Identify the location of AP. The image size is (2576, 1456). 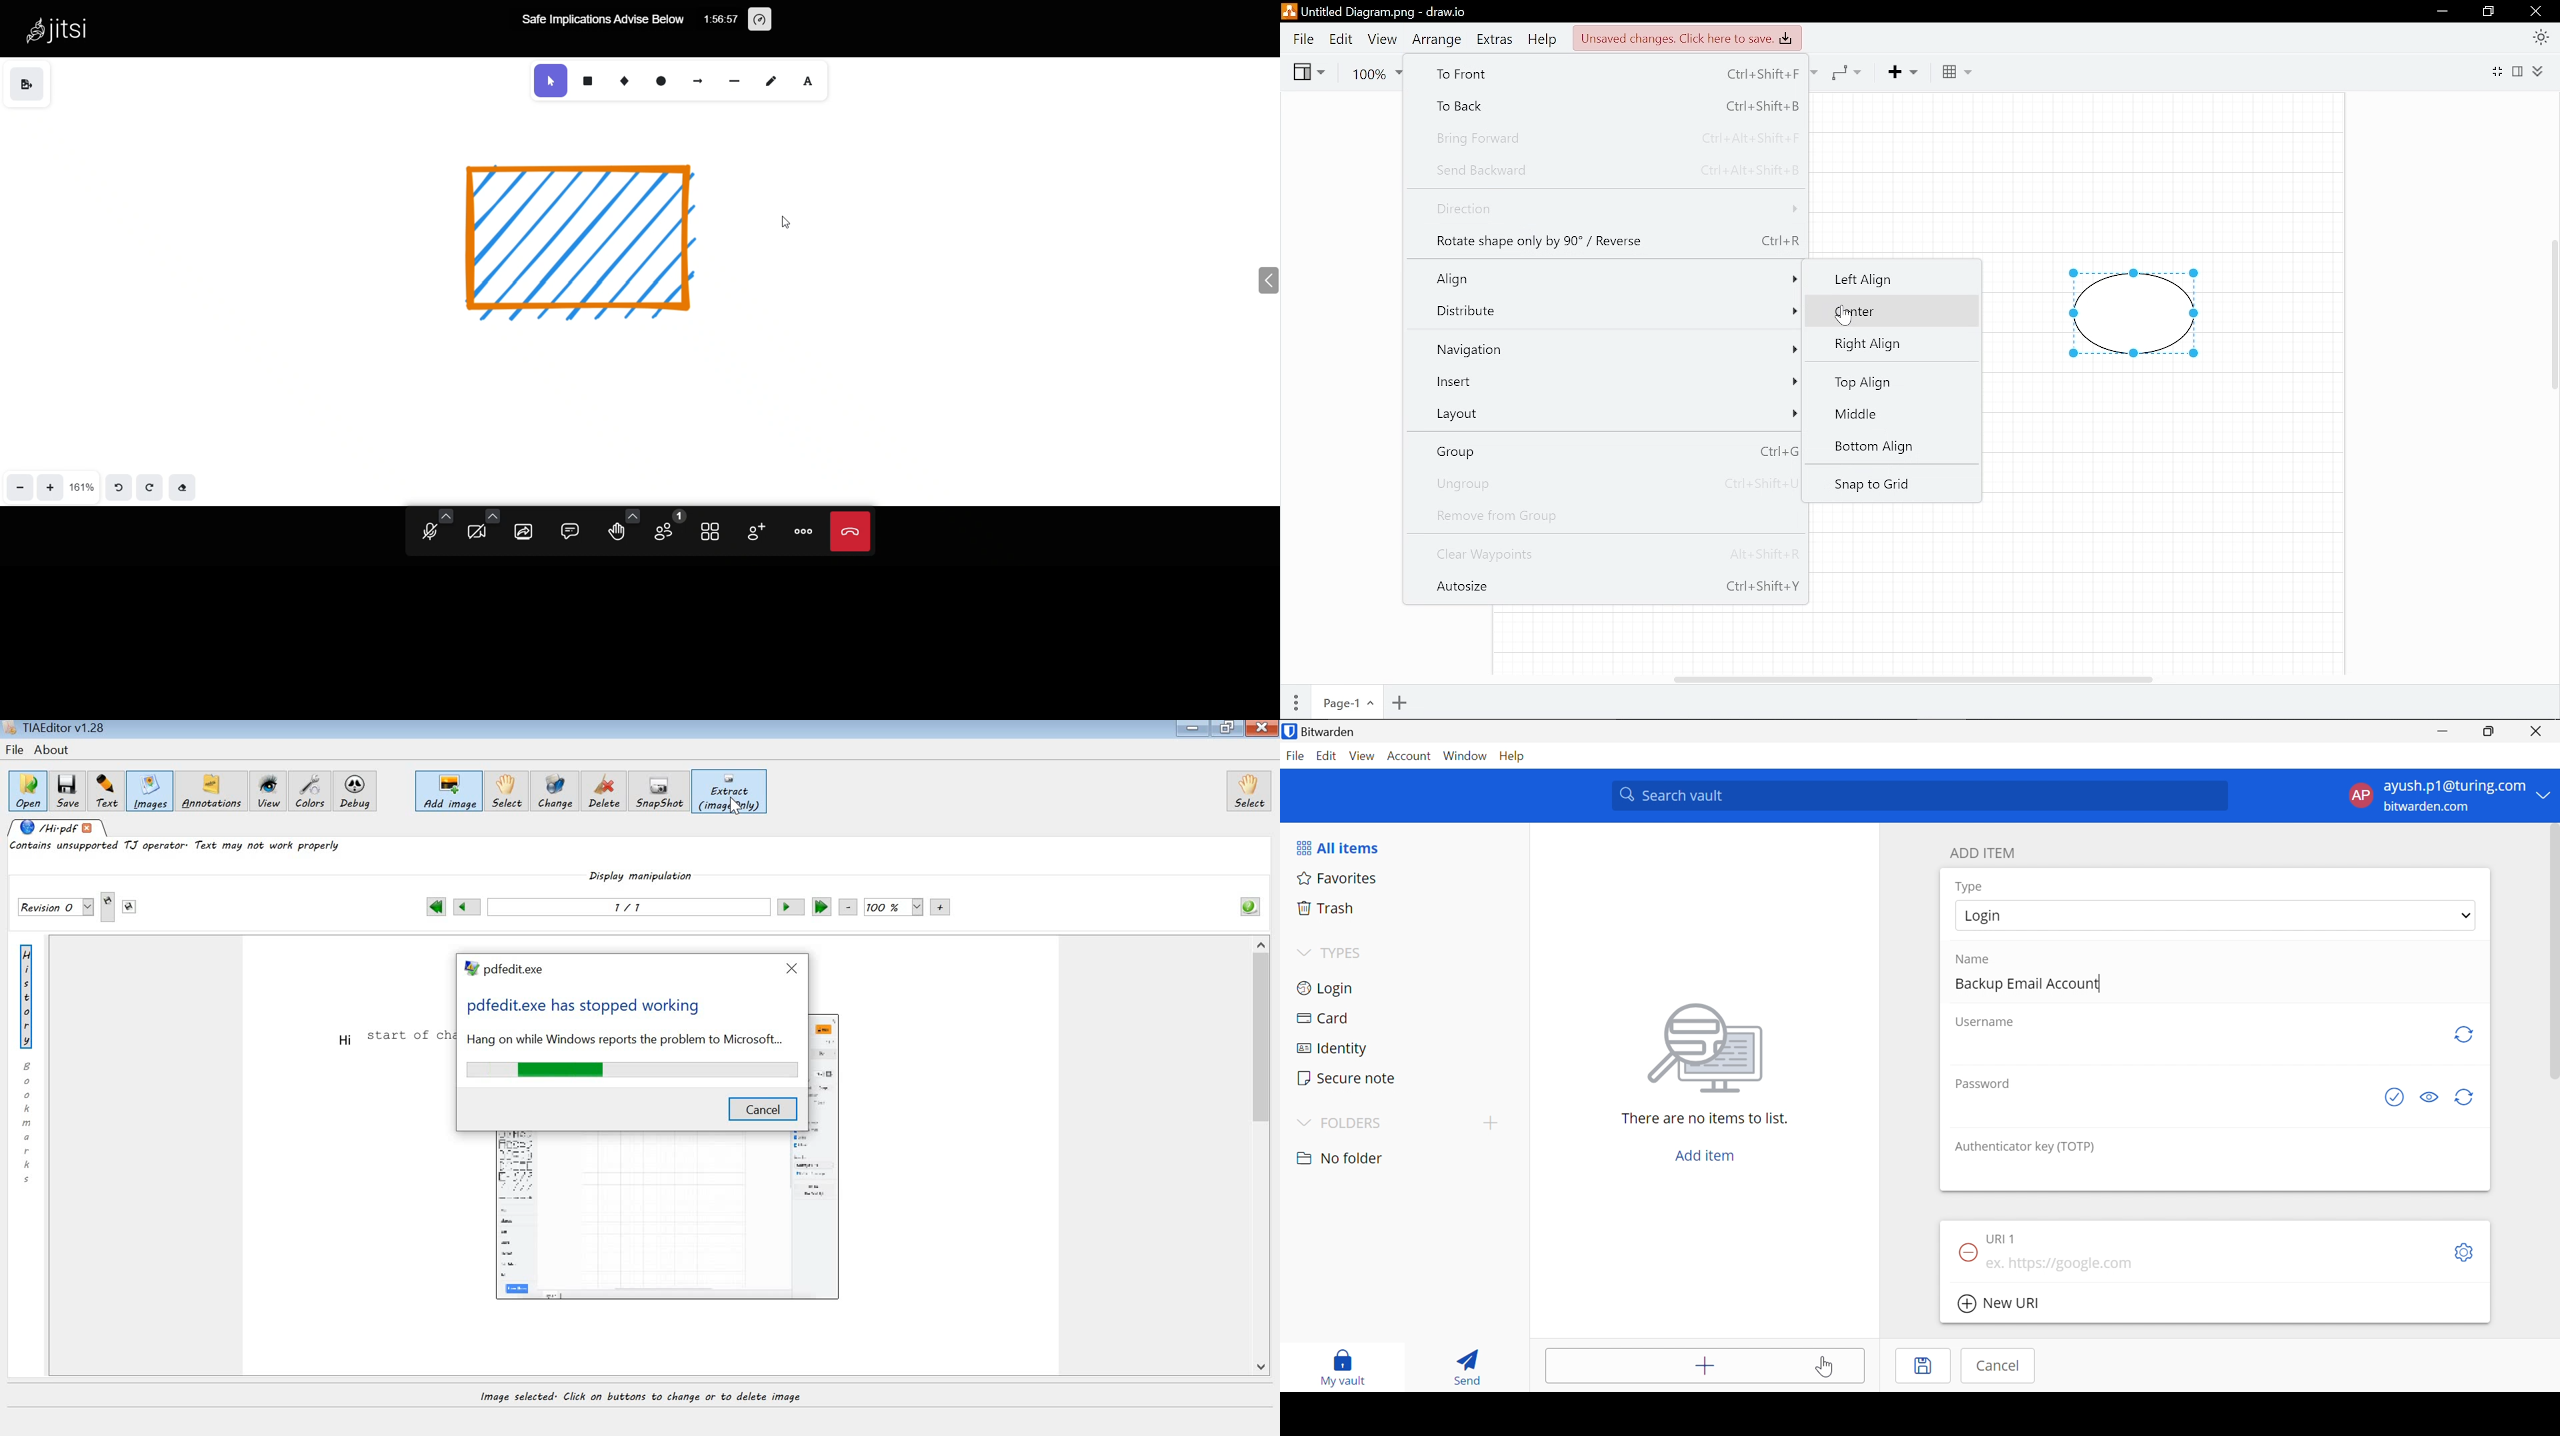
(2359, 795).